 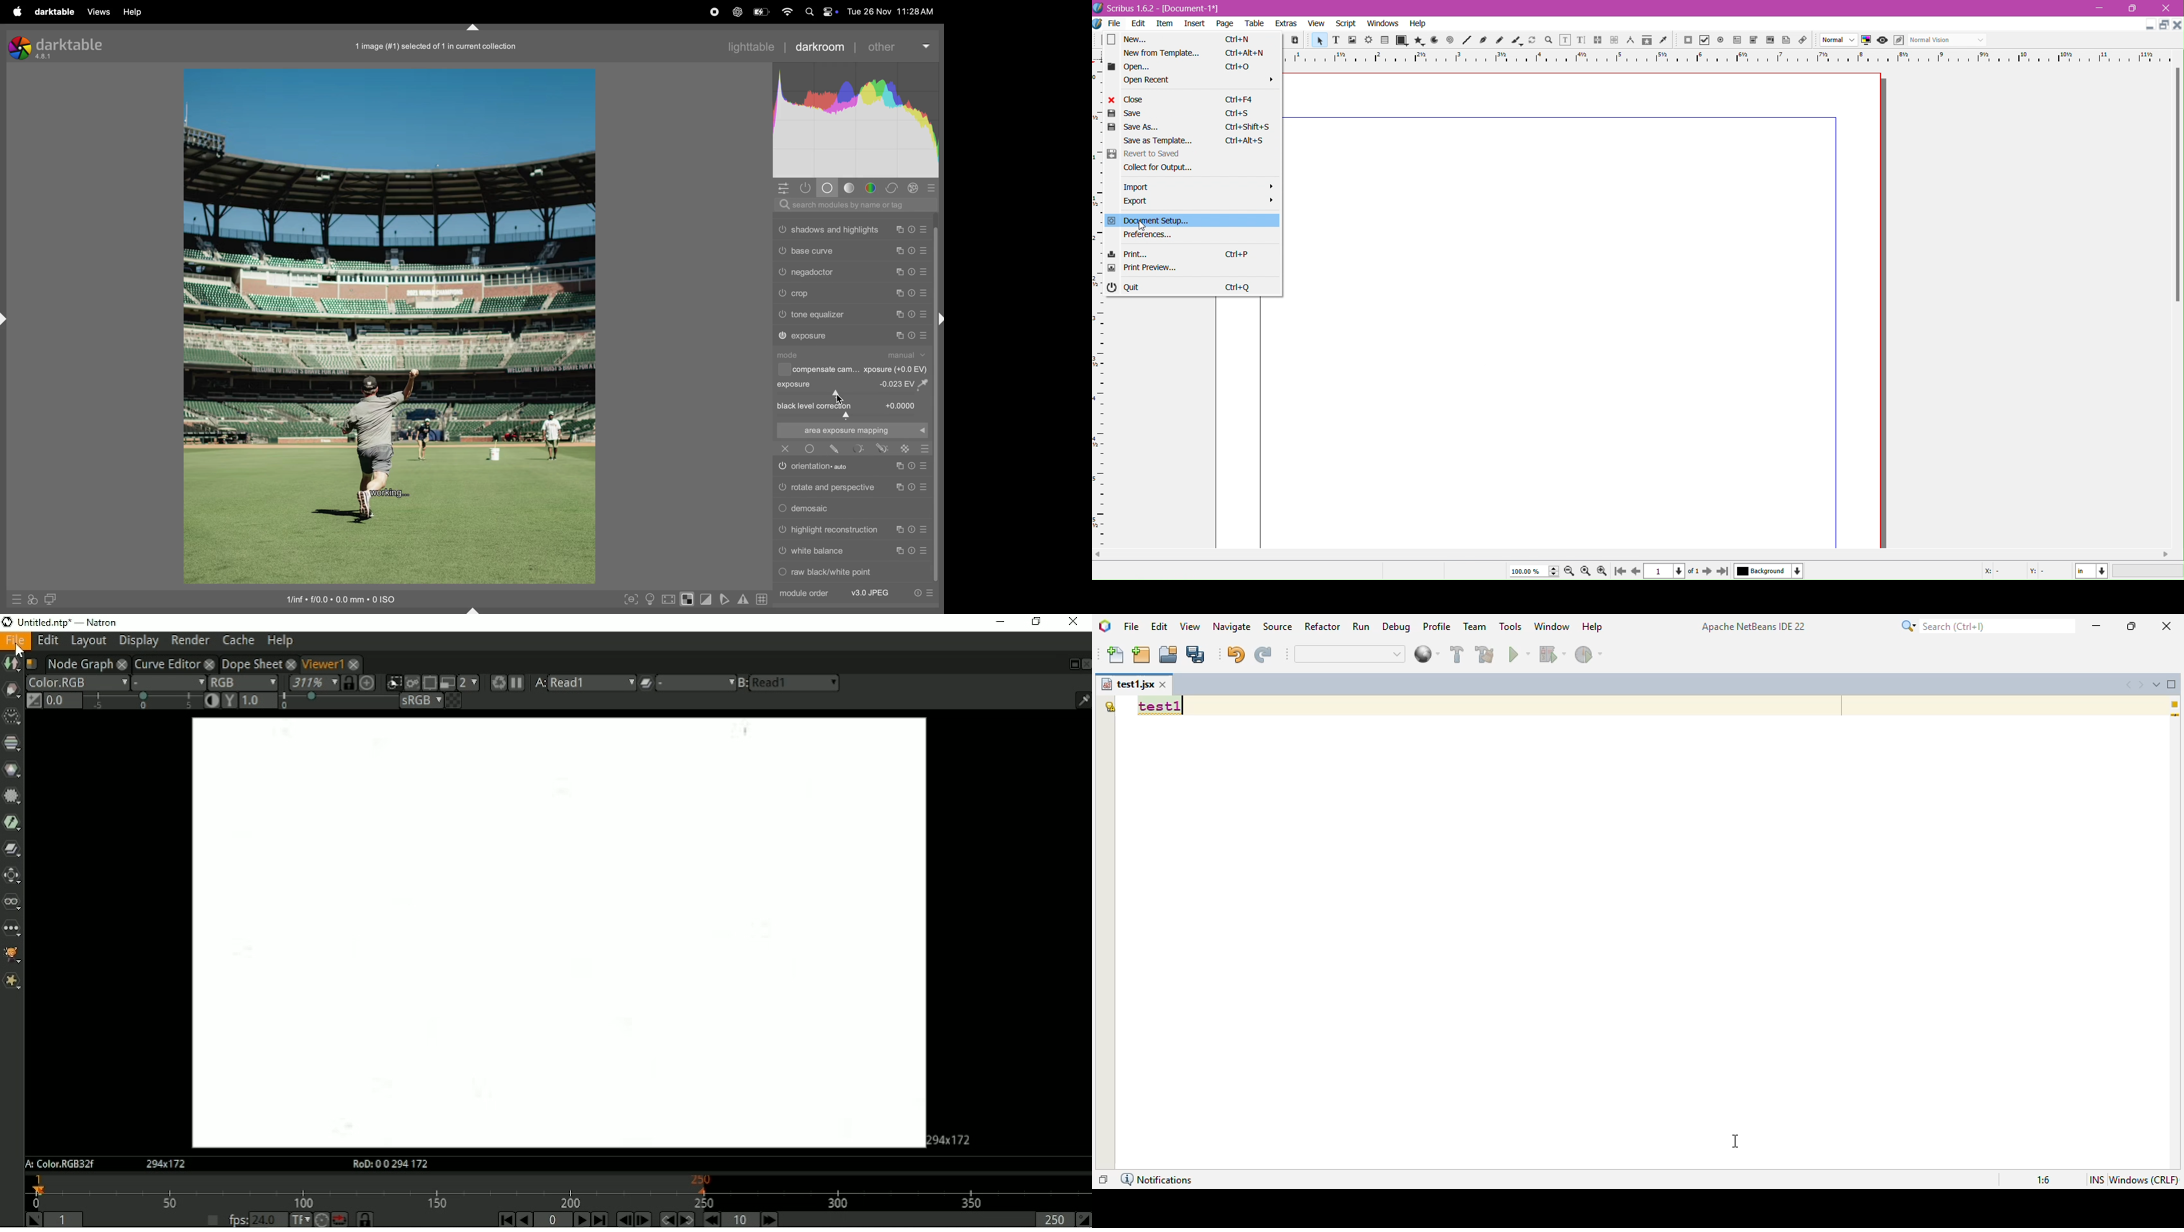 I want to click on reset Preset, so click(x=911, y=530).